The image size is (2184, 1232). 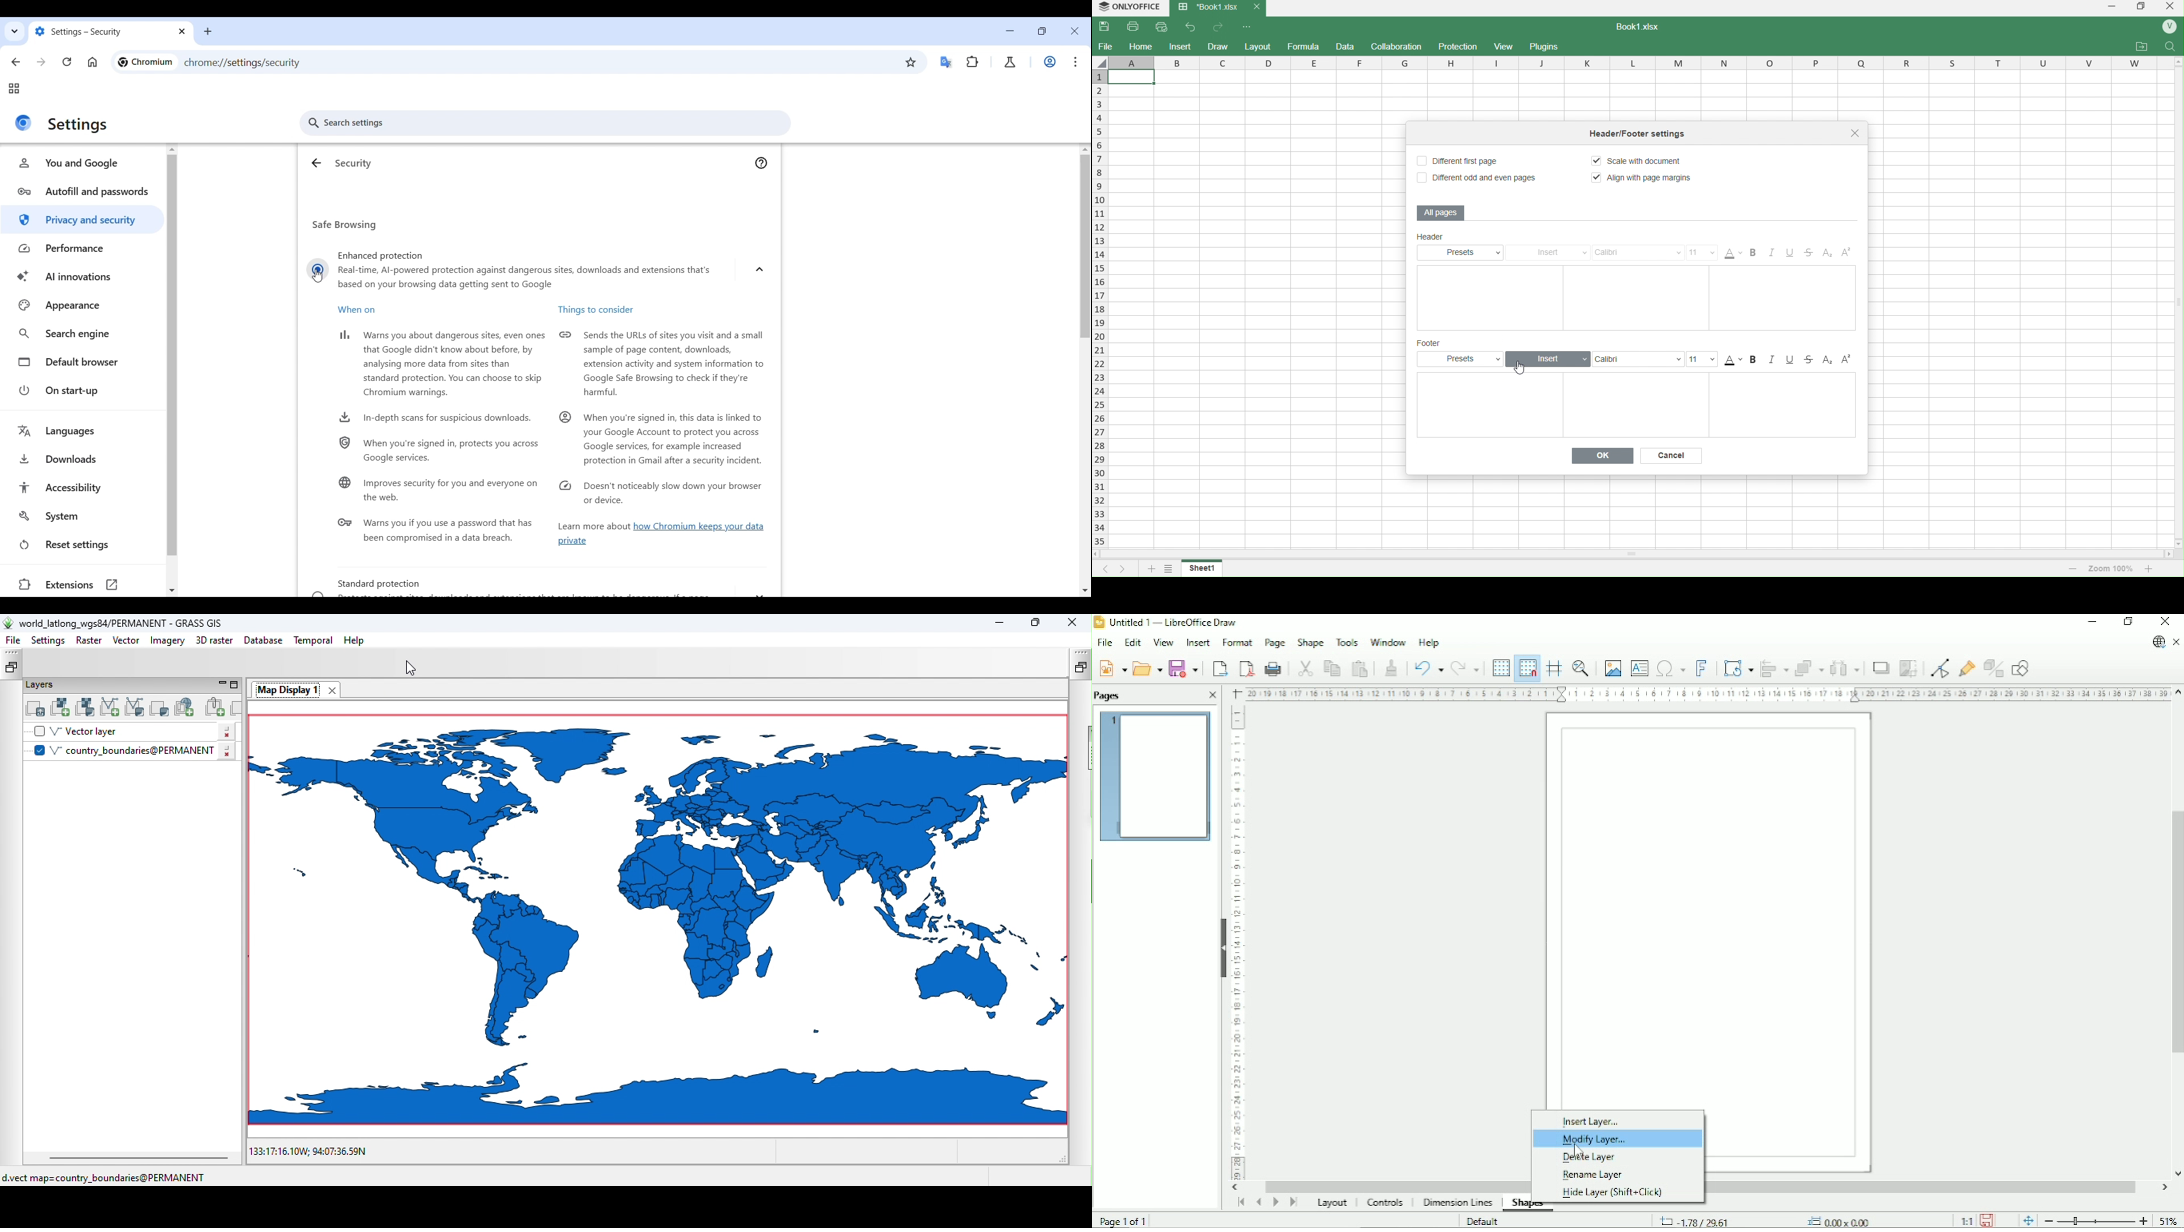 What do you see at coordinates (1258, 1203) in the screenshot?
I see `Scroll to previous page` at bounding box center [1258, 1203].